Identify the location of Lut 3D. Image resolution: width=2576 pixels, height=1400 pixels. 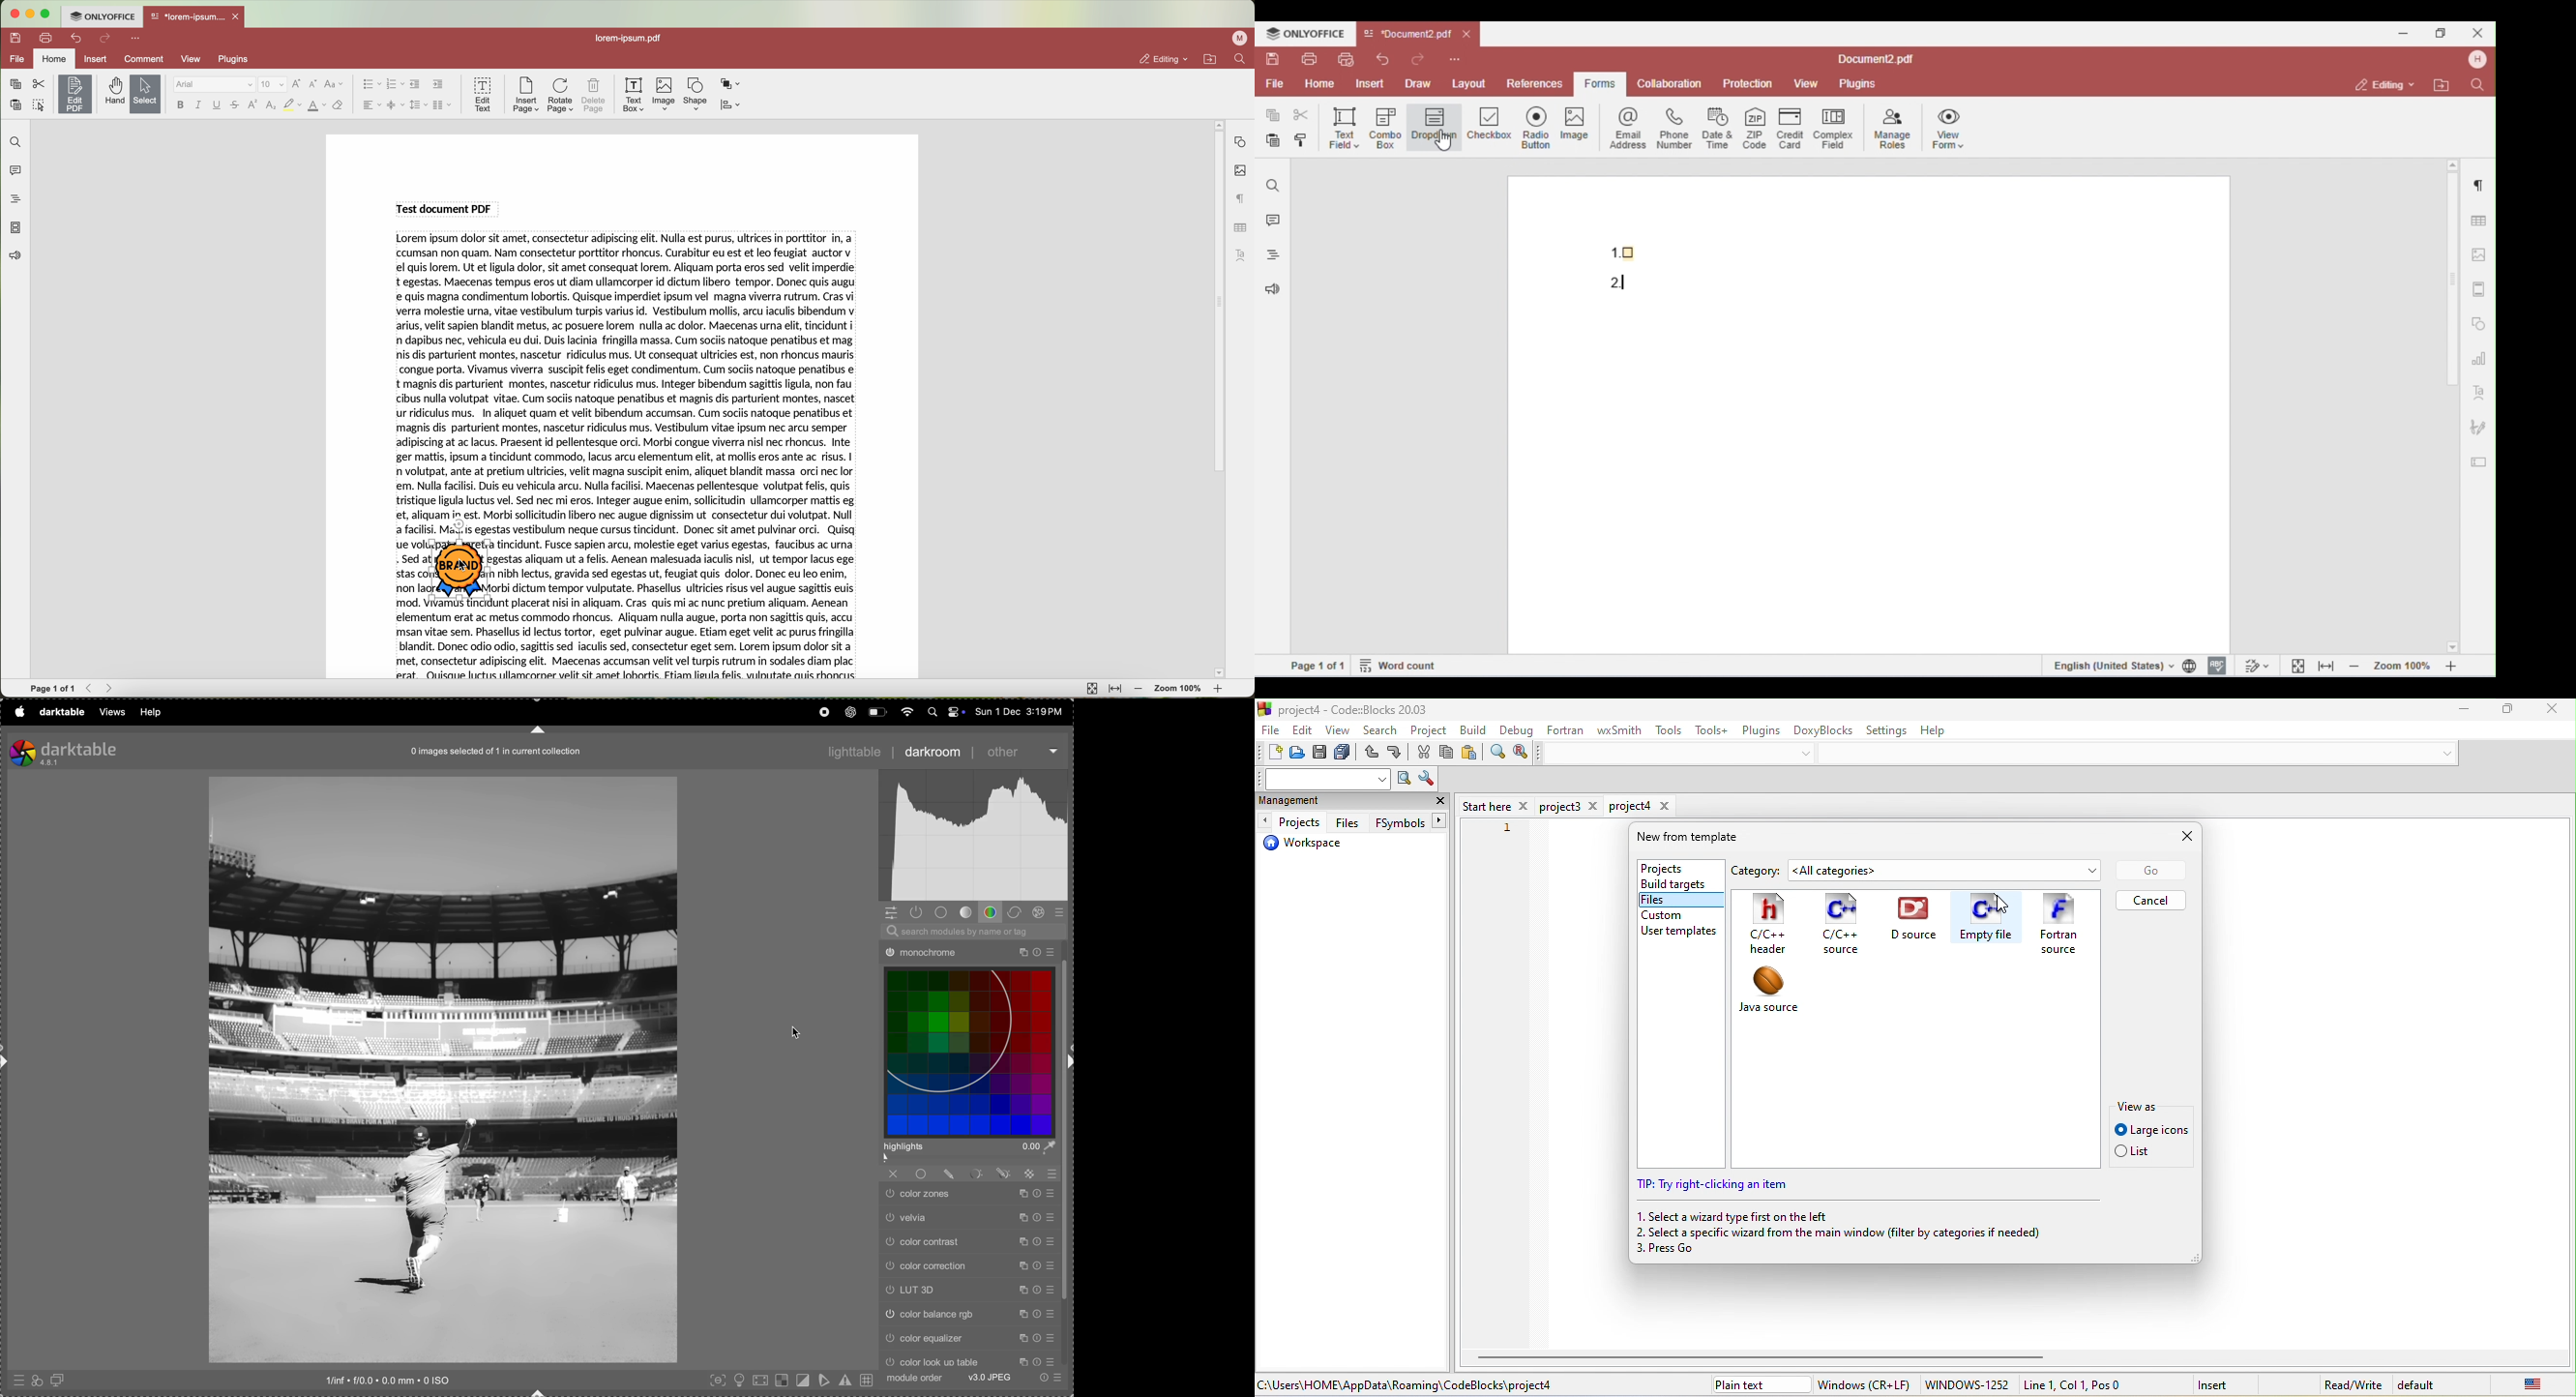
(969, 1291).